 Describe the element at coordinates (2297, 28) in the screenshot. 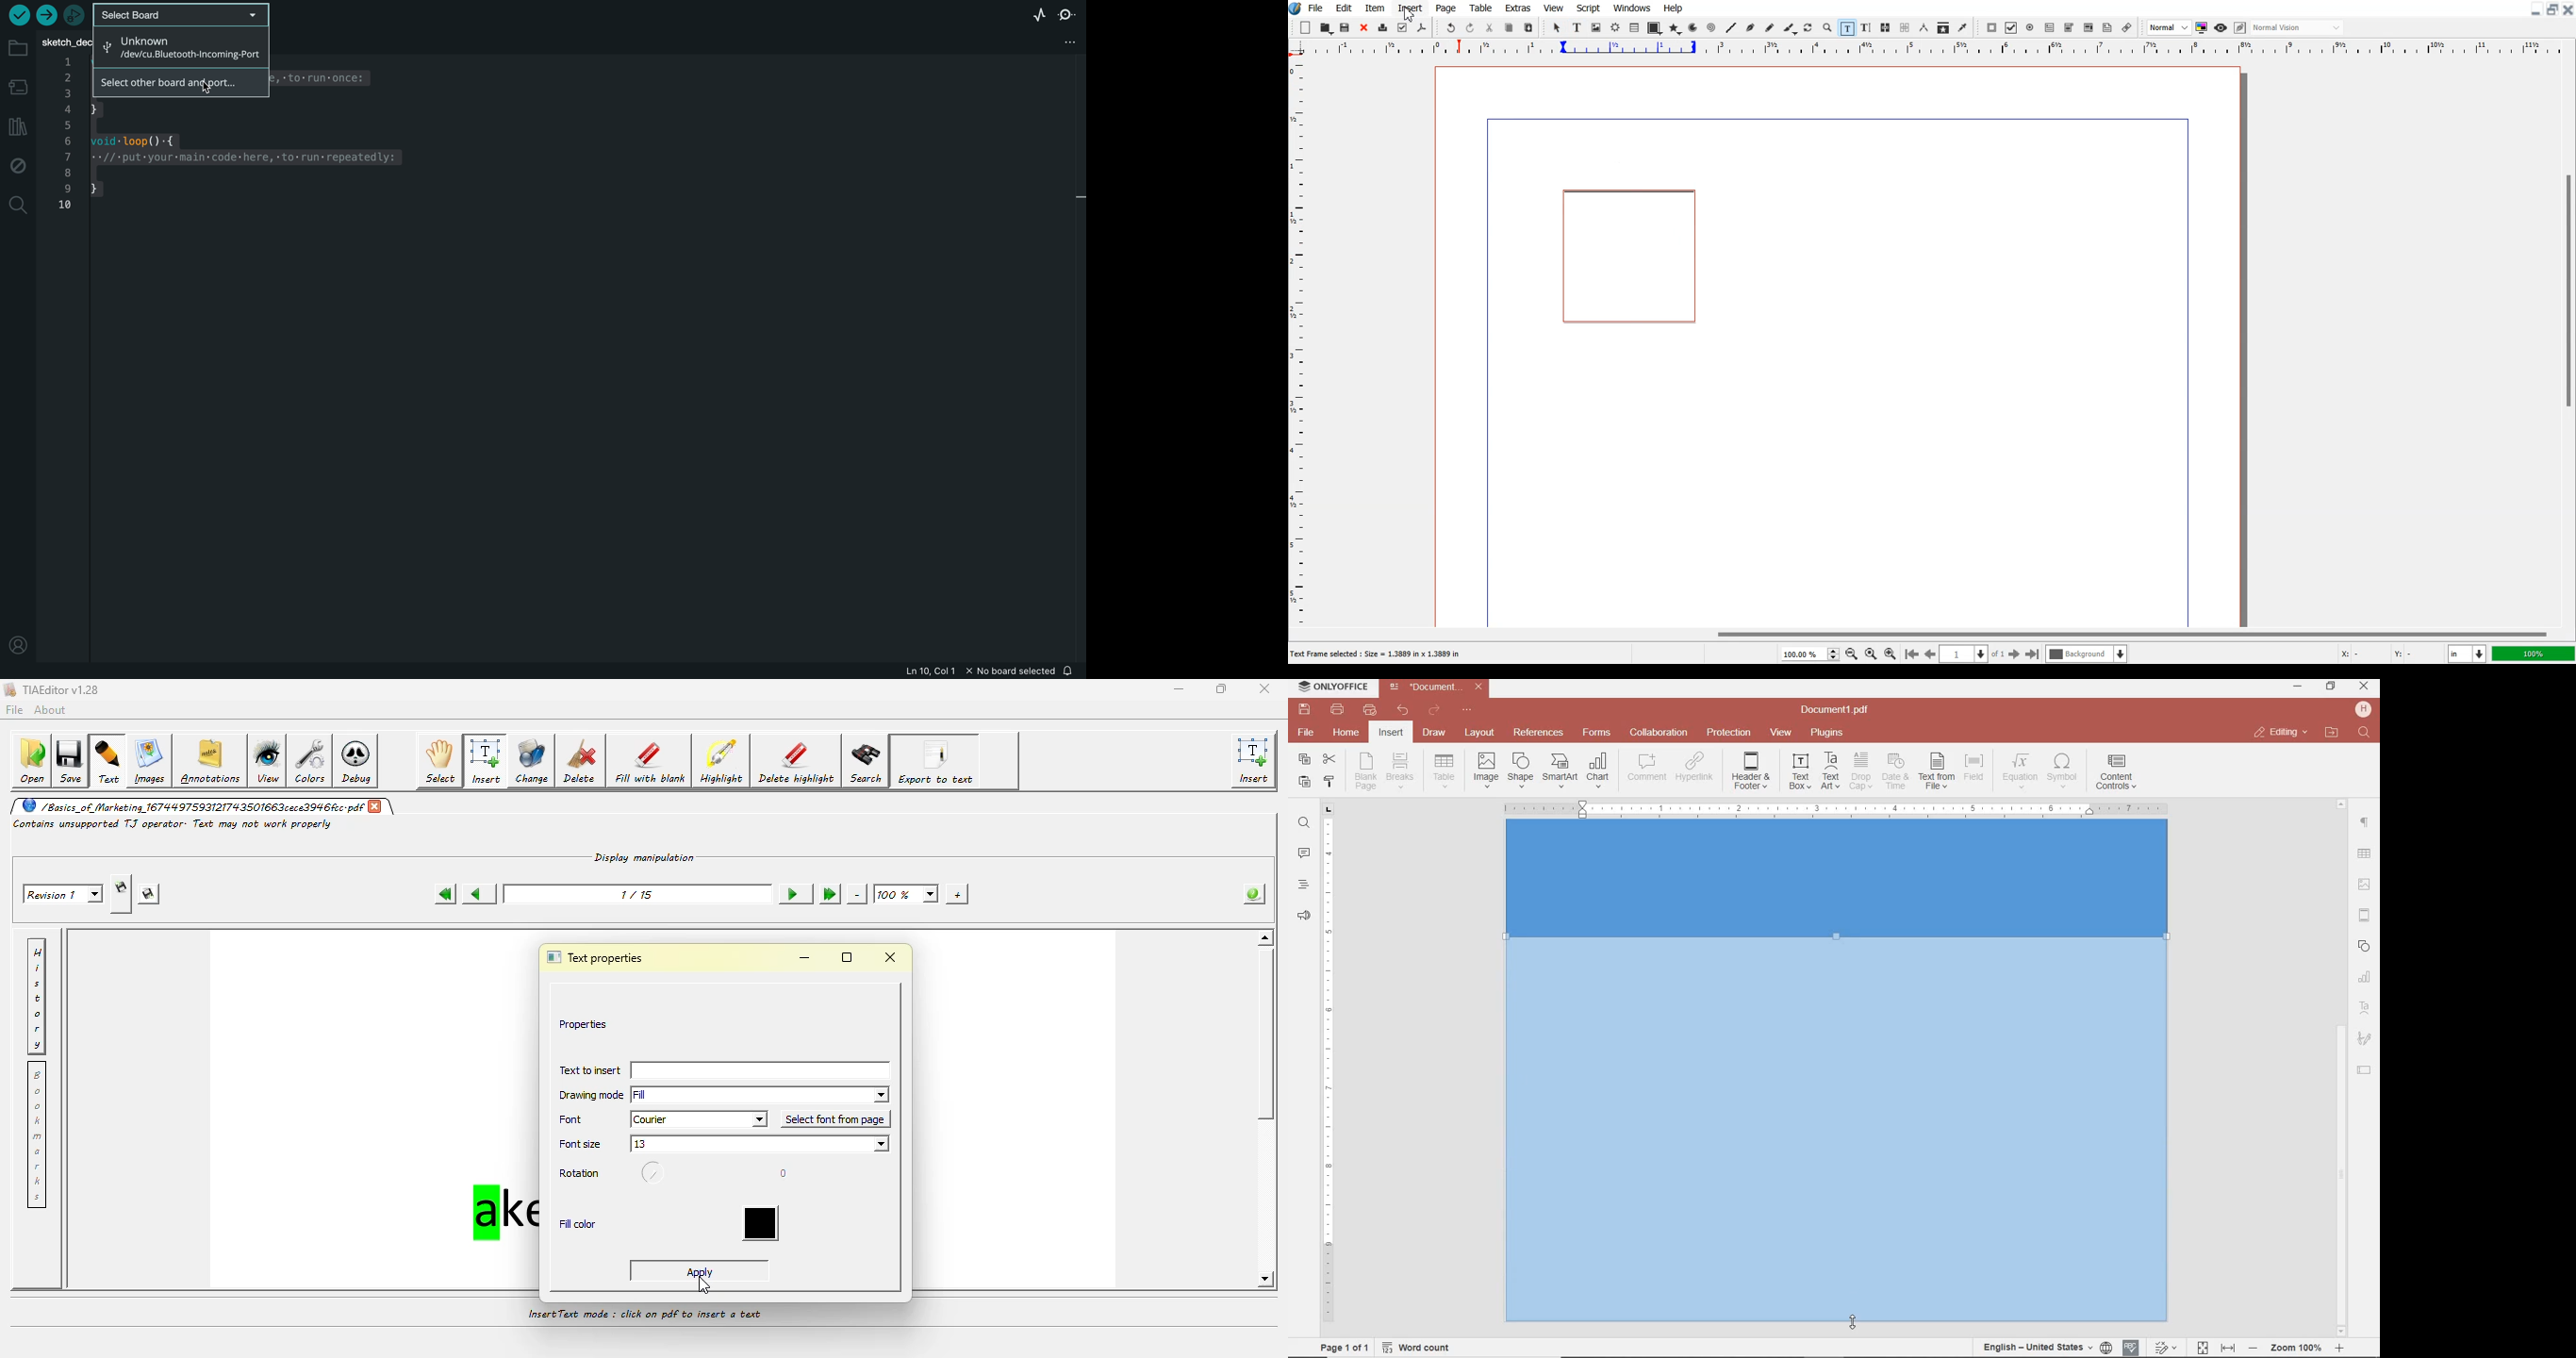

I see `Select the visual appearance` at that location.